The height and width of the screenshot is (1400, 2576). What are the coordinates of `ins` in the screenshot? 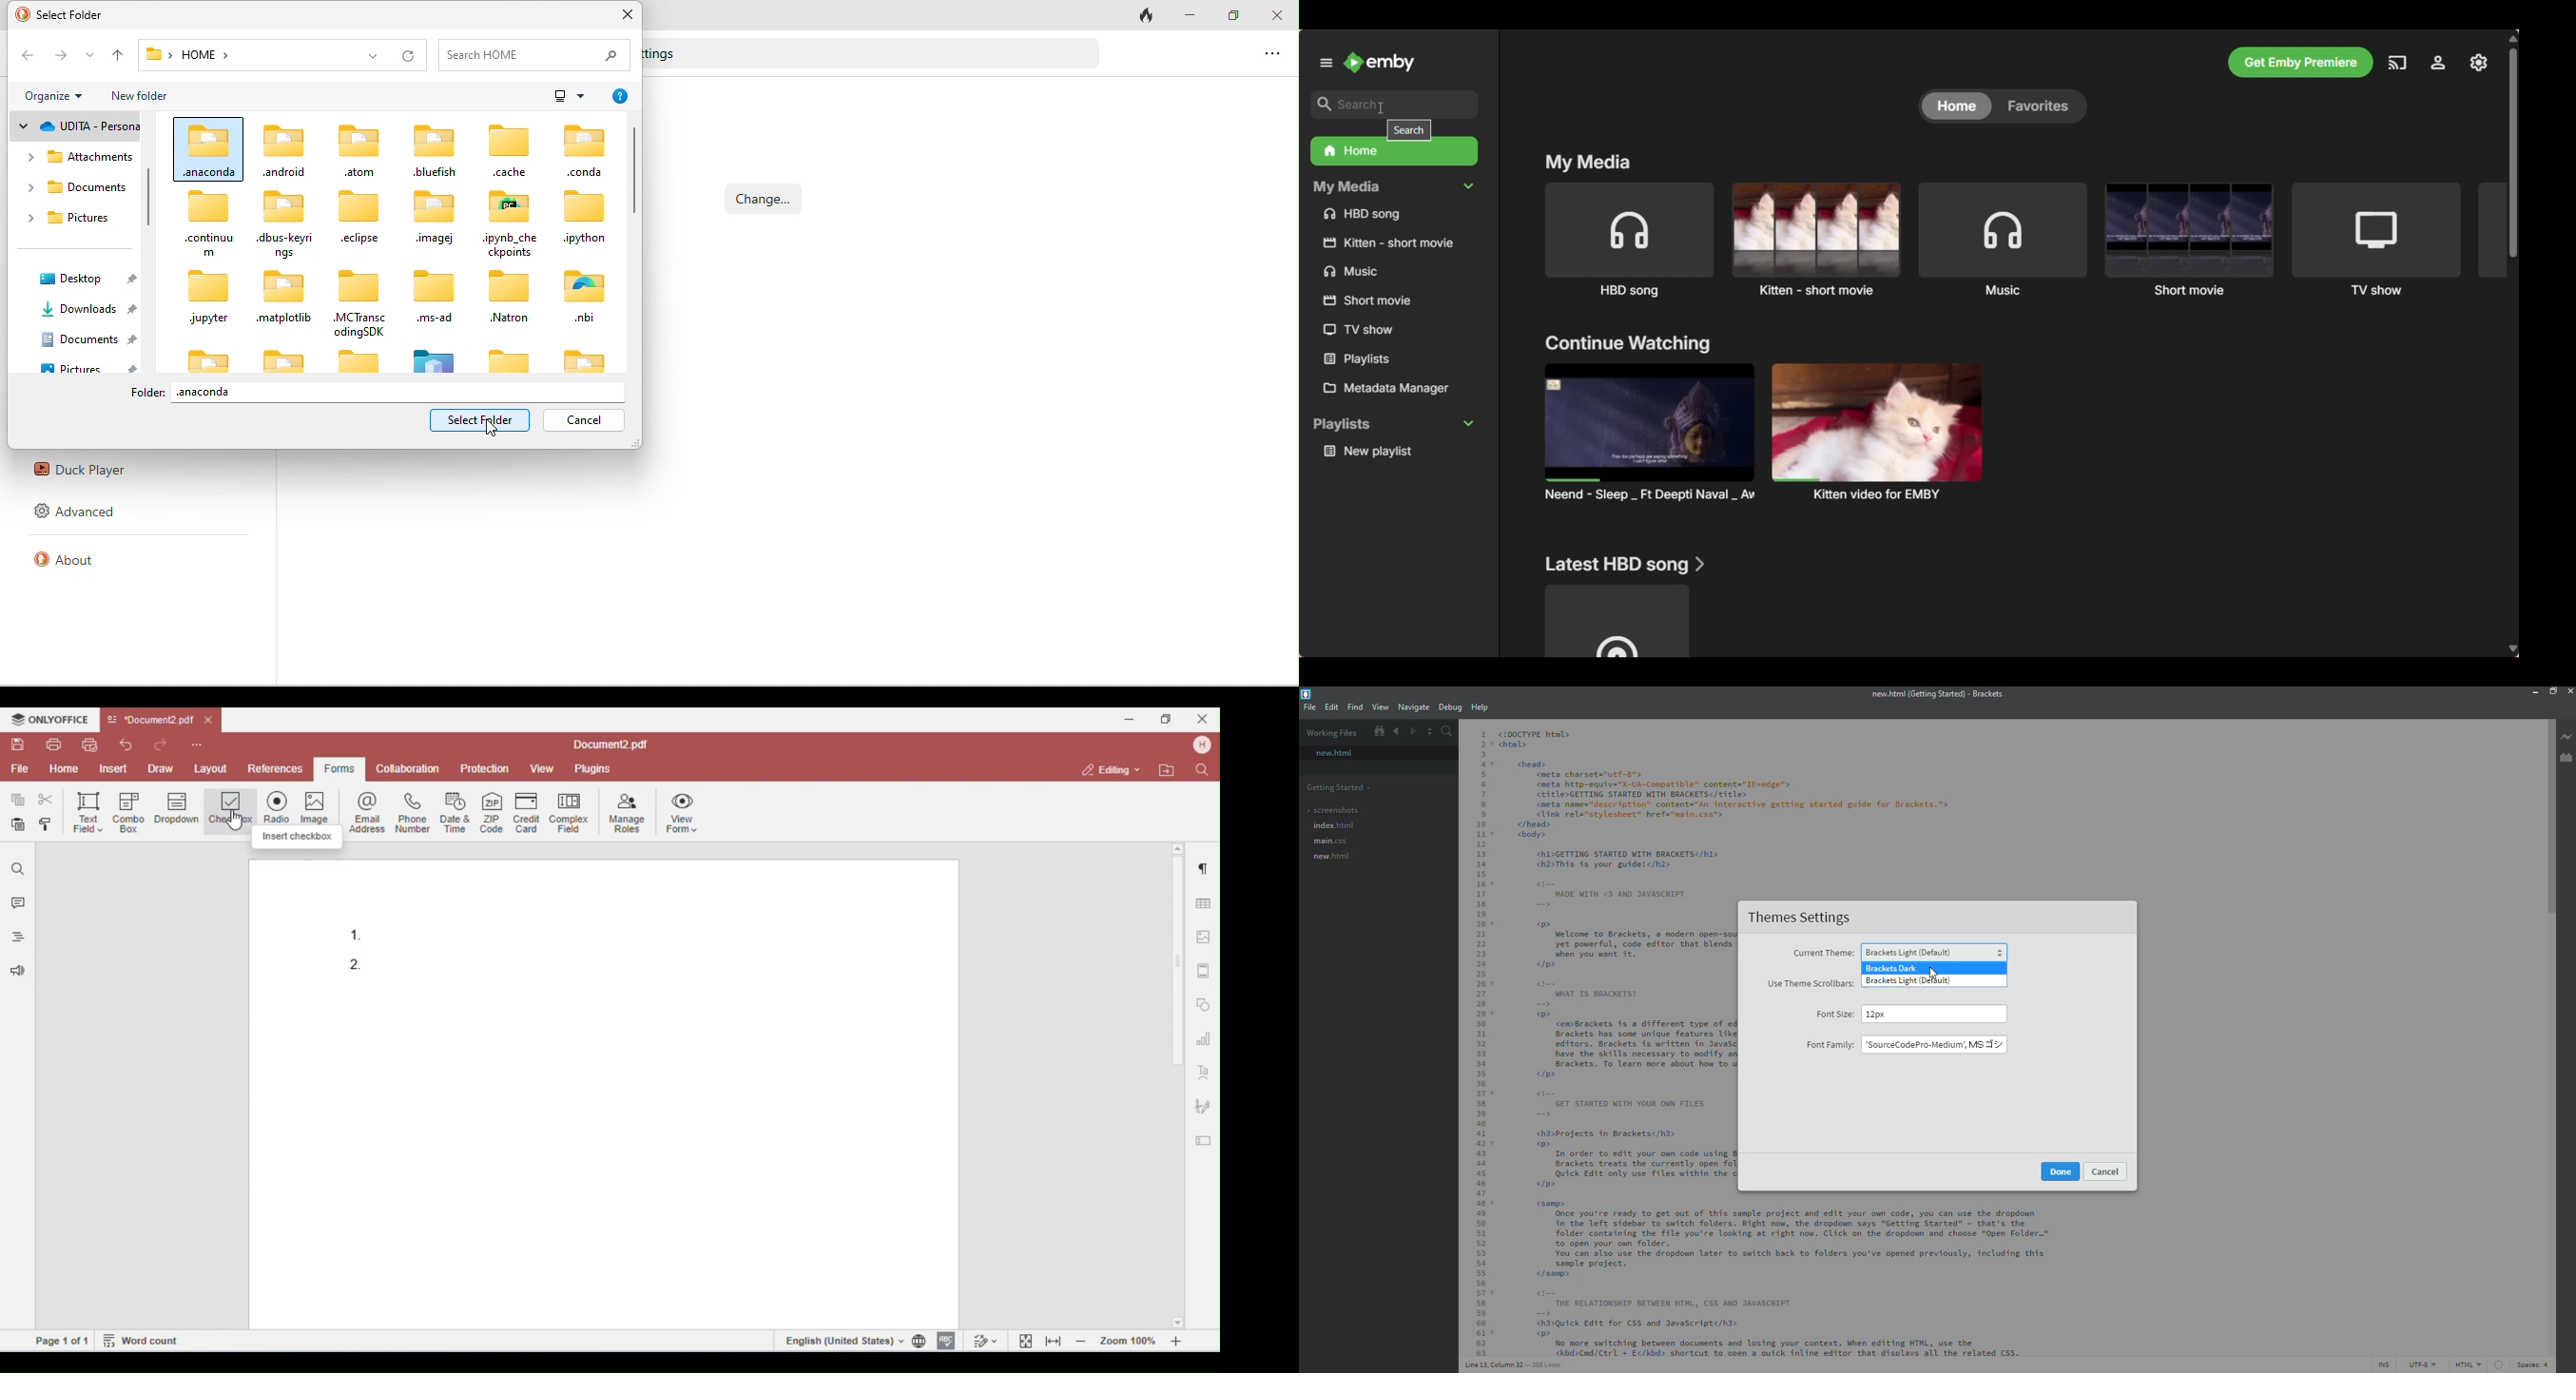 It's located at (2385, 1364).